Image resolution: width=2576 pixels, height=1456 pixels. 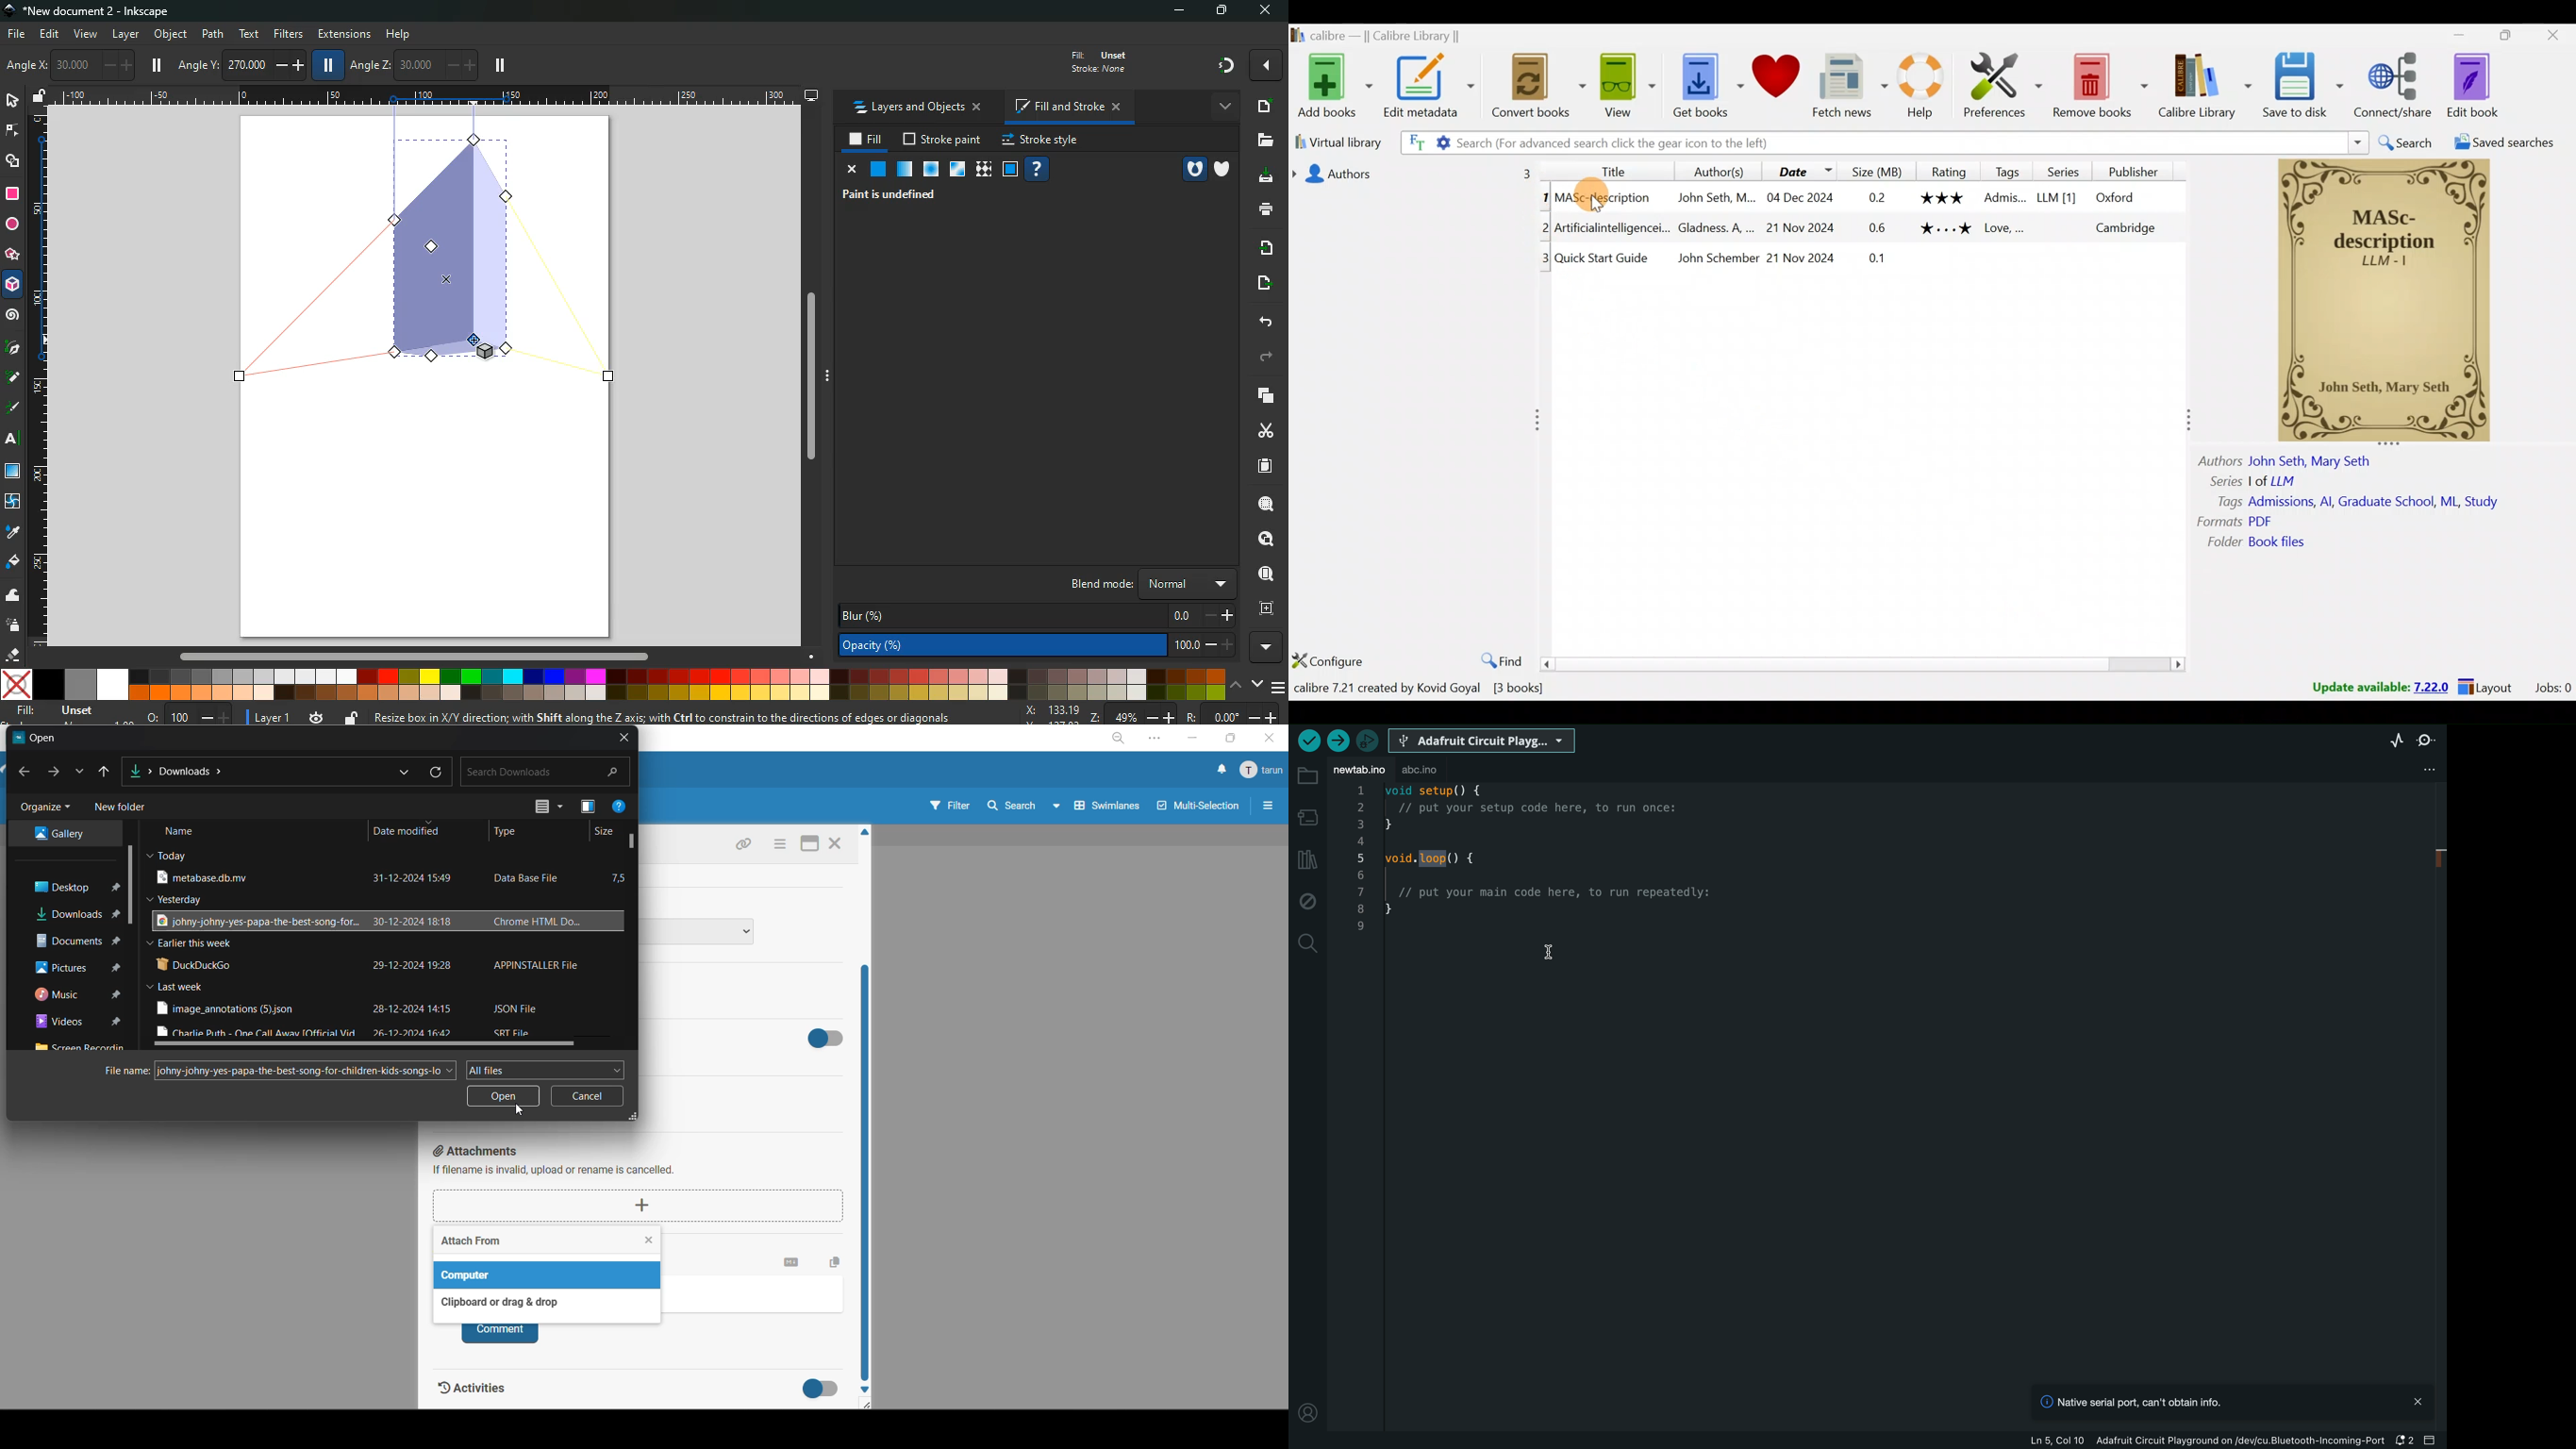 I want to click on , so click(x=1544, y=228).